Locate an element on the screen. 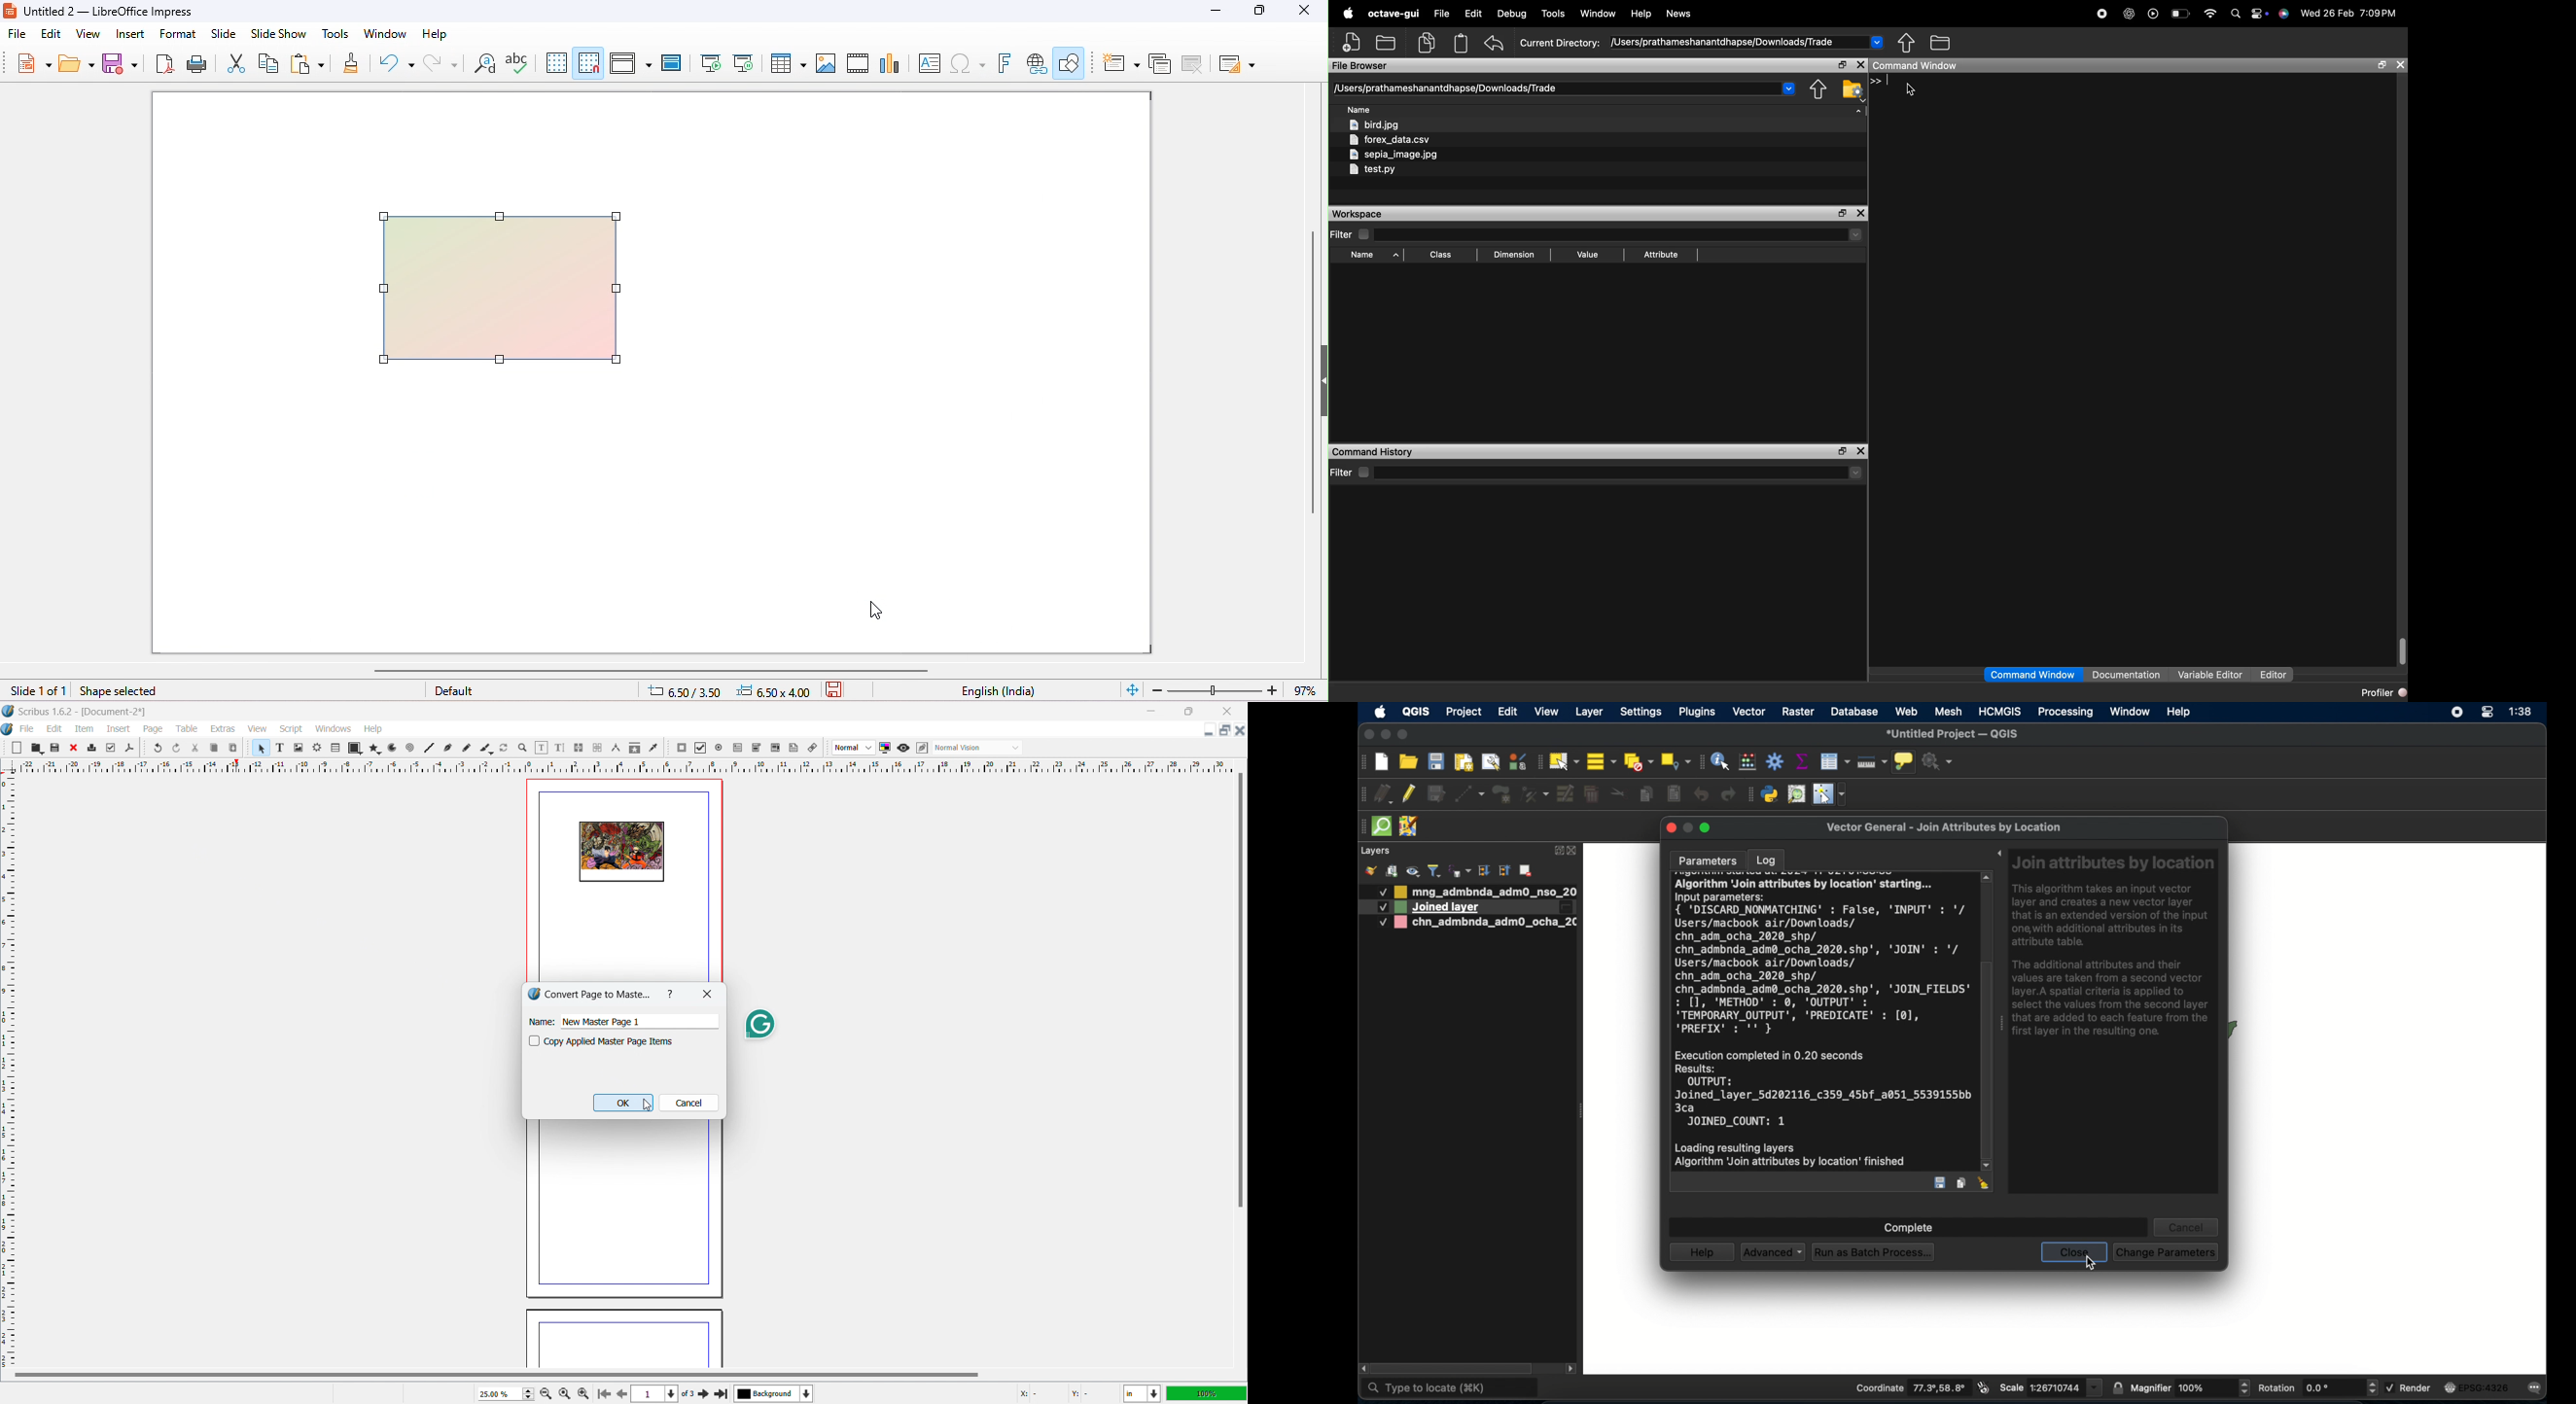 This screenshot has width=2576, height=1428. English (India) is located at coordinates (999, 691).